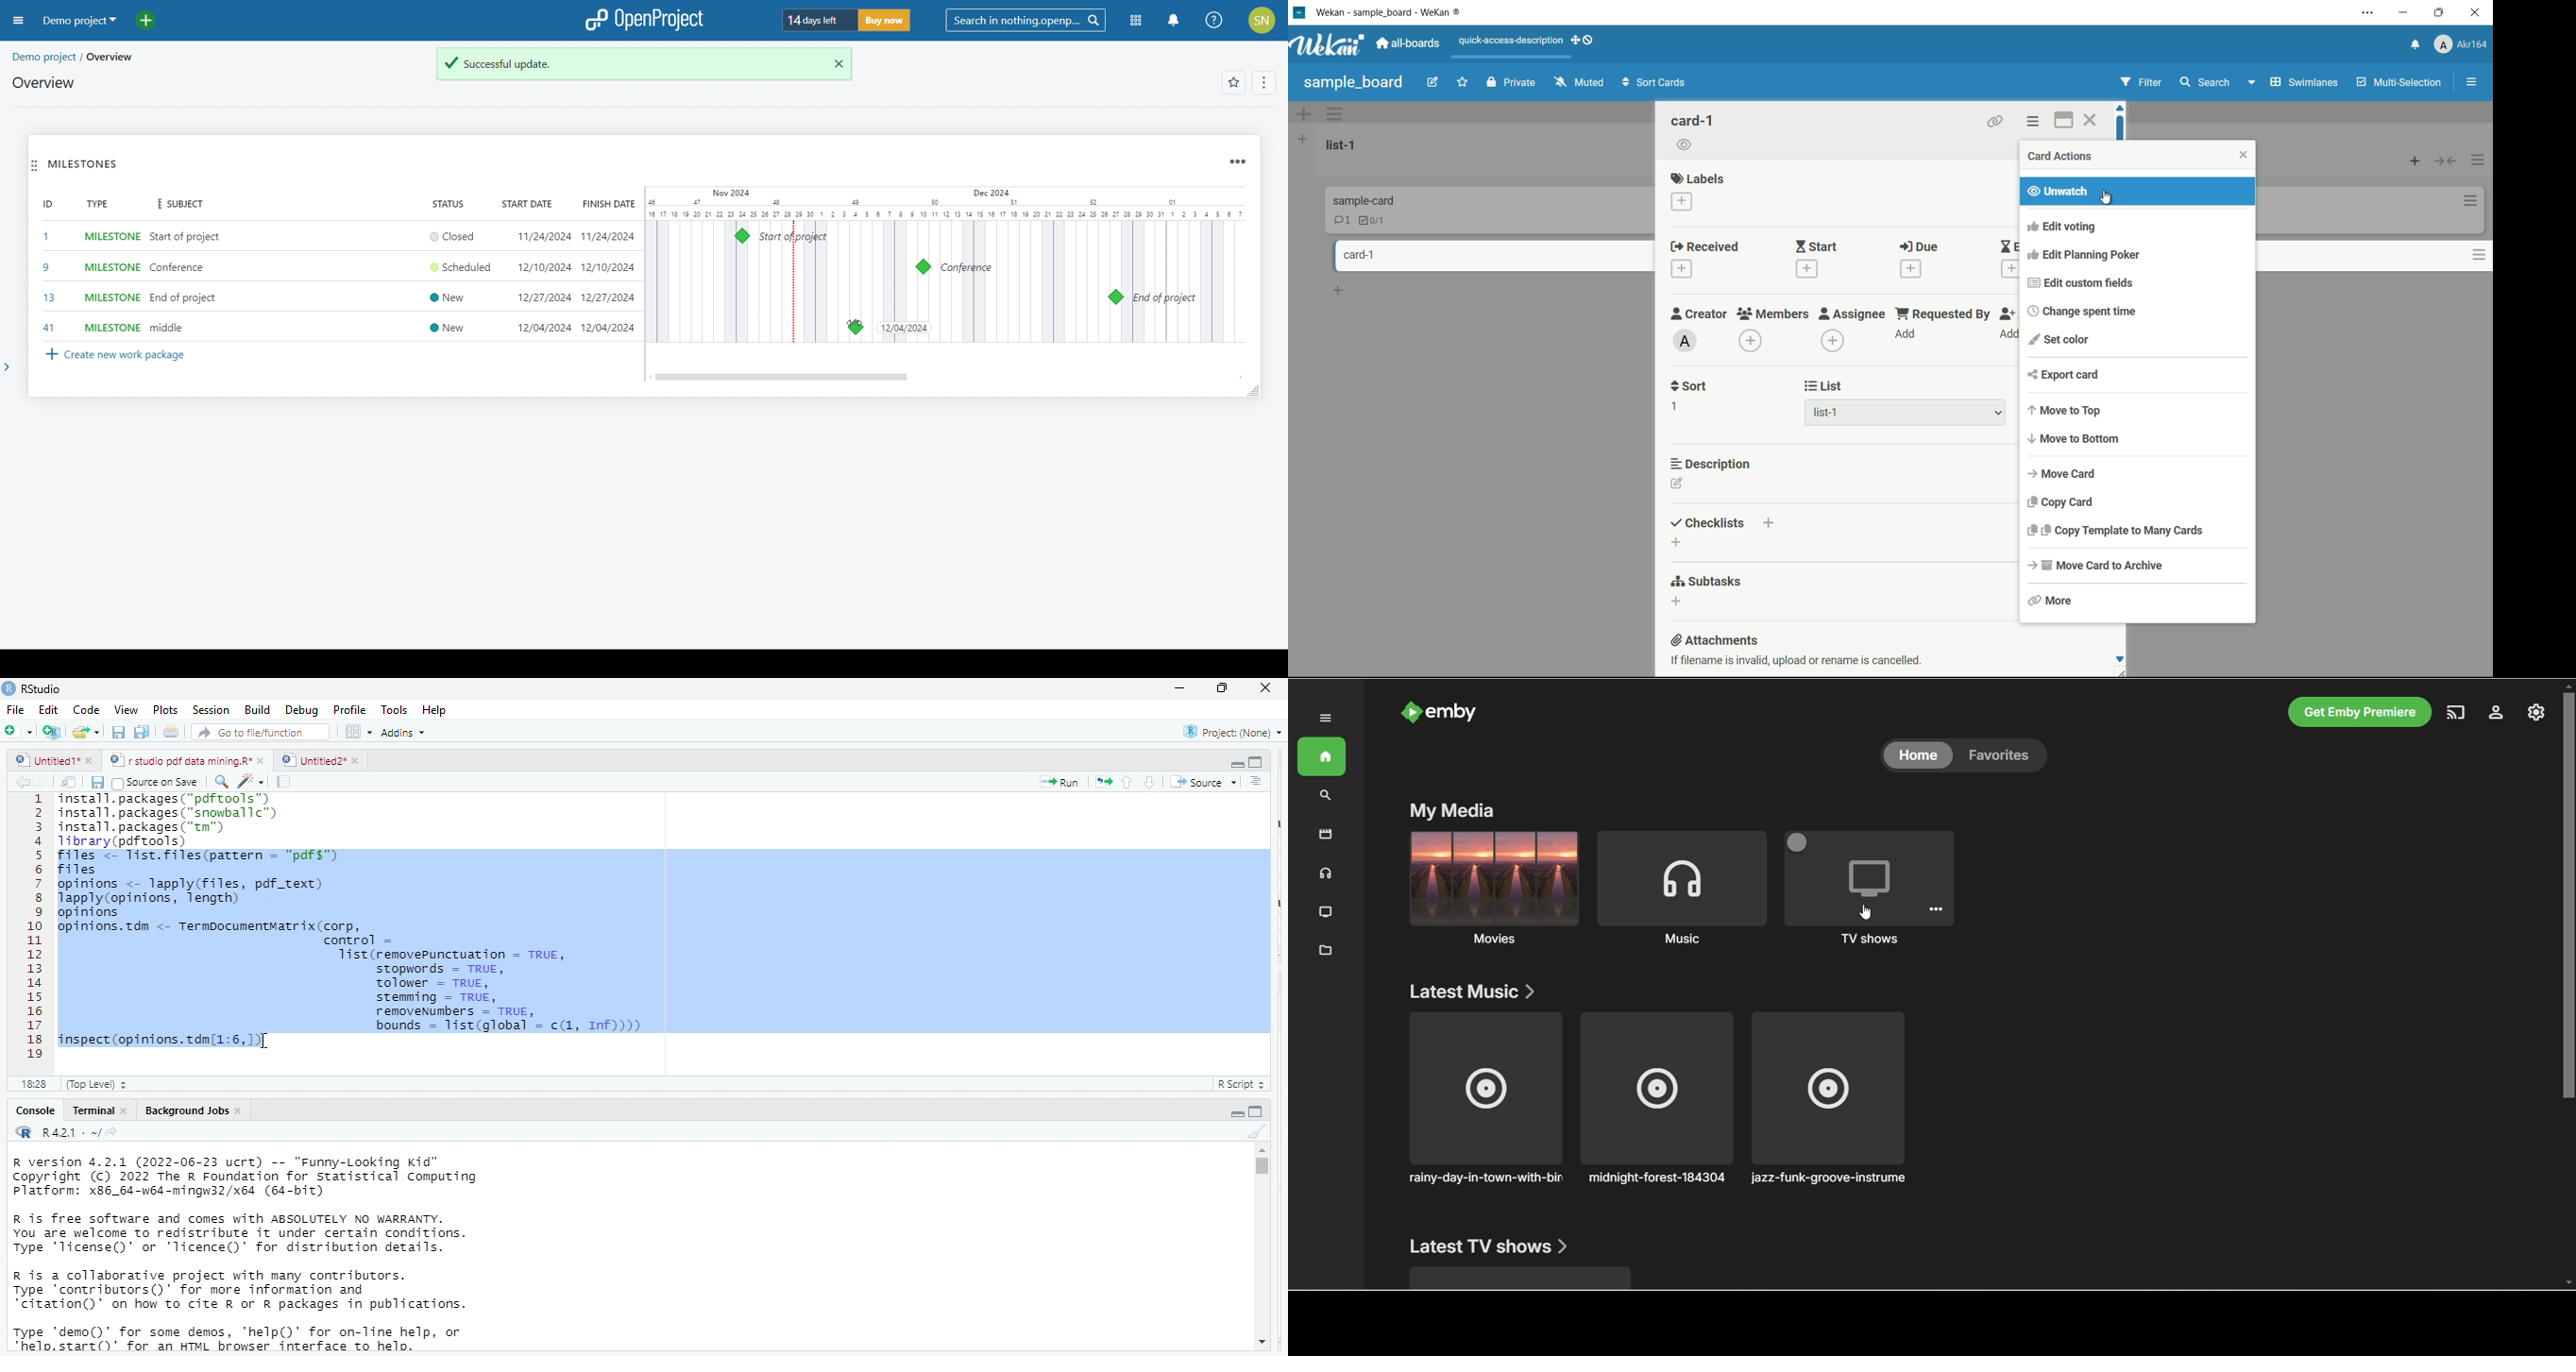 The image size is (2576, 1372). Describe the element at coordinates (2416, 44) in the screenshot. I see `notifications` at that location.